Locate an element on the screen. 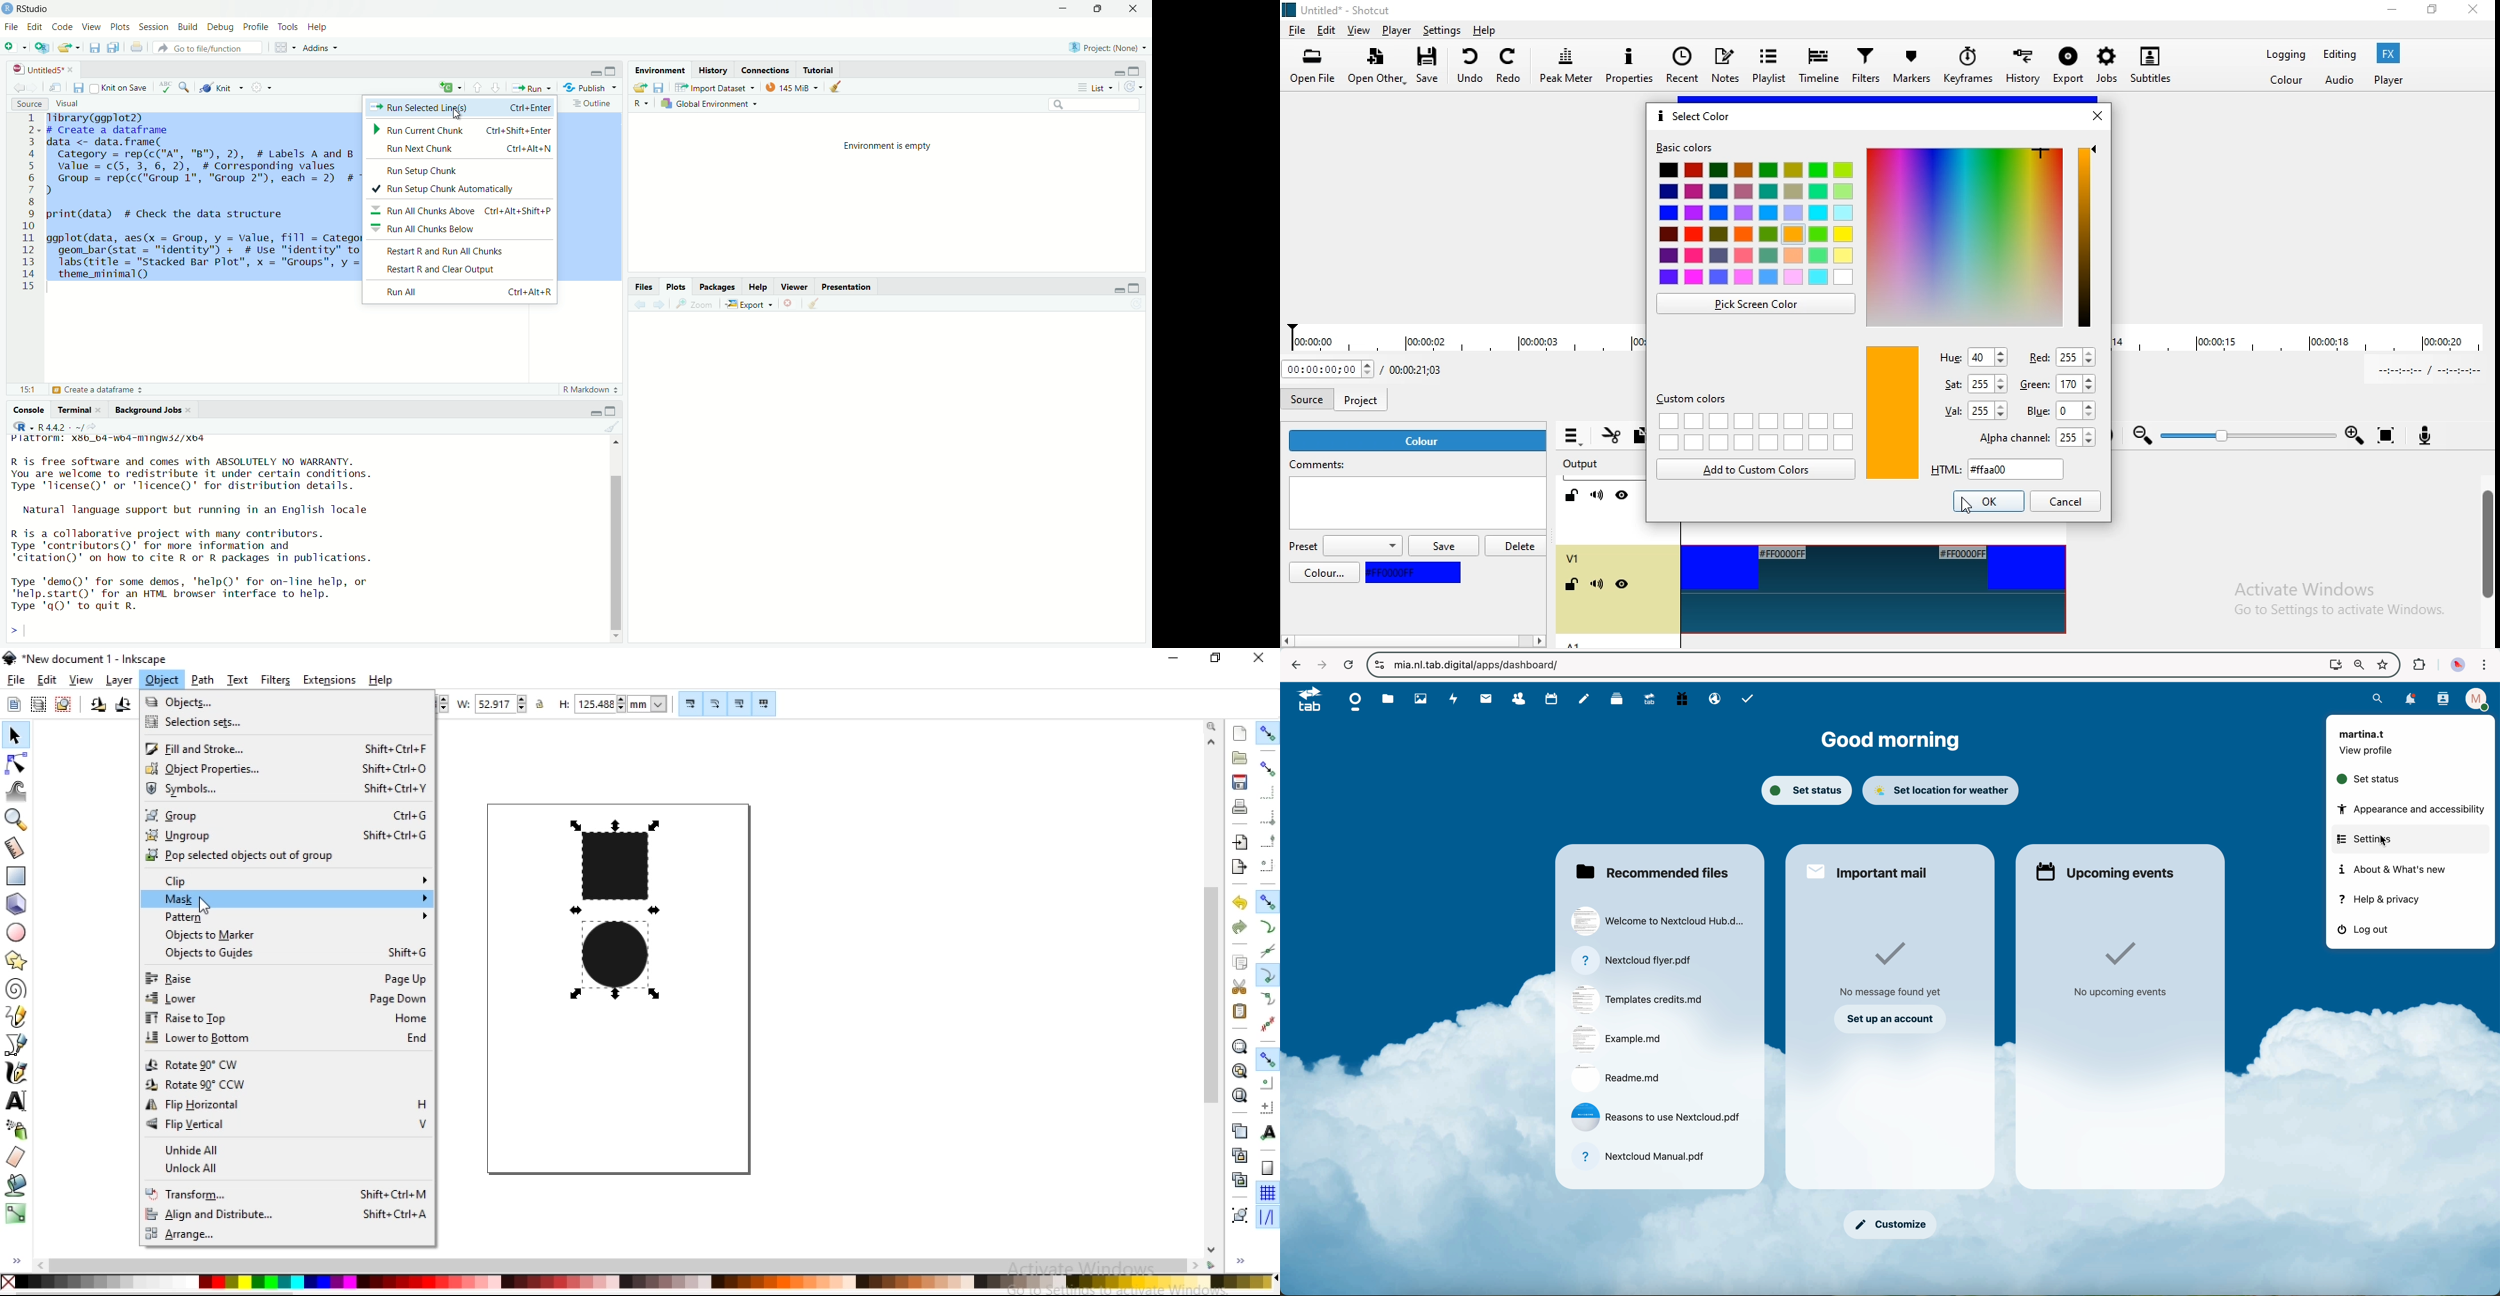 The height and width of the screenshot is (1316, 2520). Settings is located at coordinates (1440, 31).